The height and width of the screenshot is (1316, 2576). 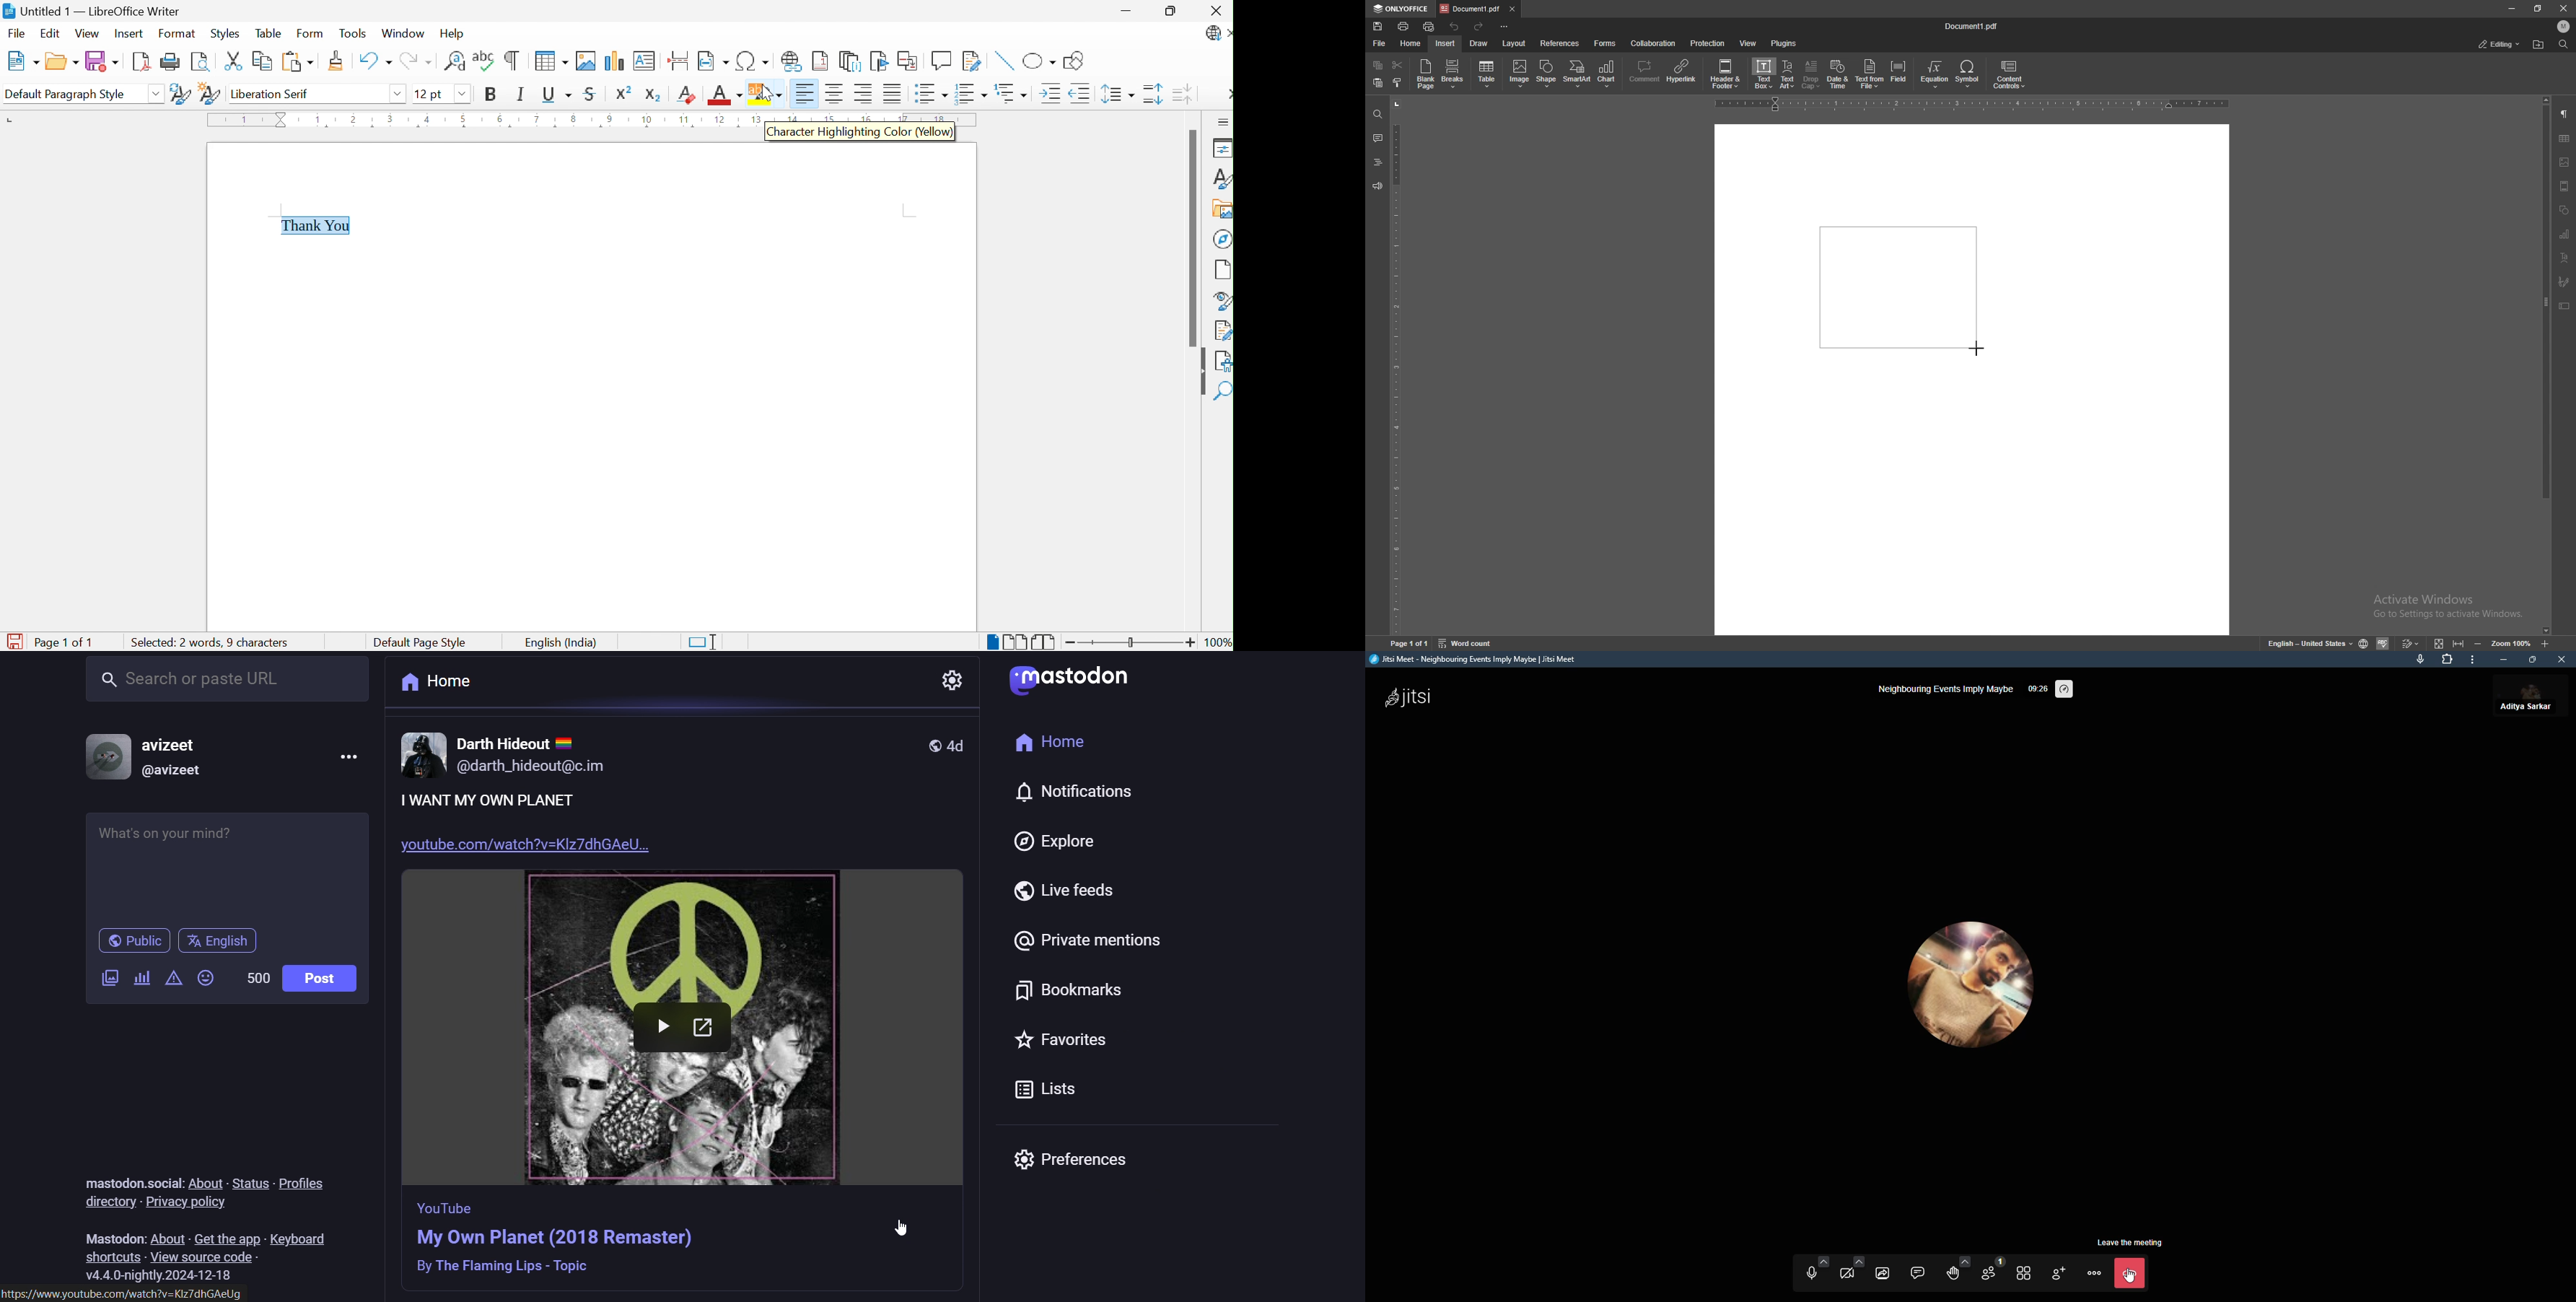 What do you see at coordinates (257, 982) in the screenshot?
I see `word limit ` at bounding box center [257, 982].